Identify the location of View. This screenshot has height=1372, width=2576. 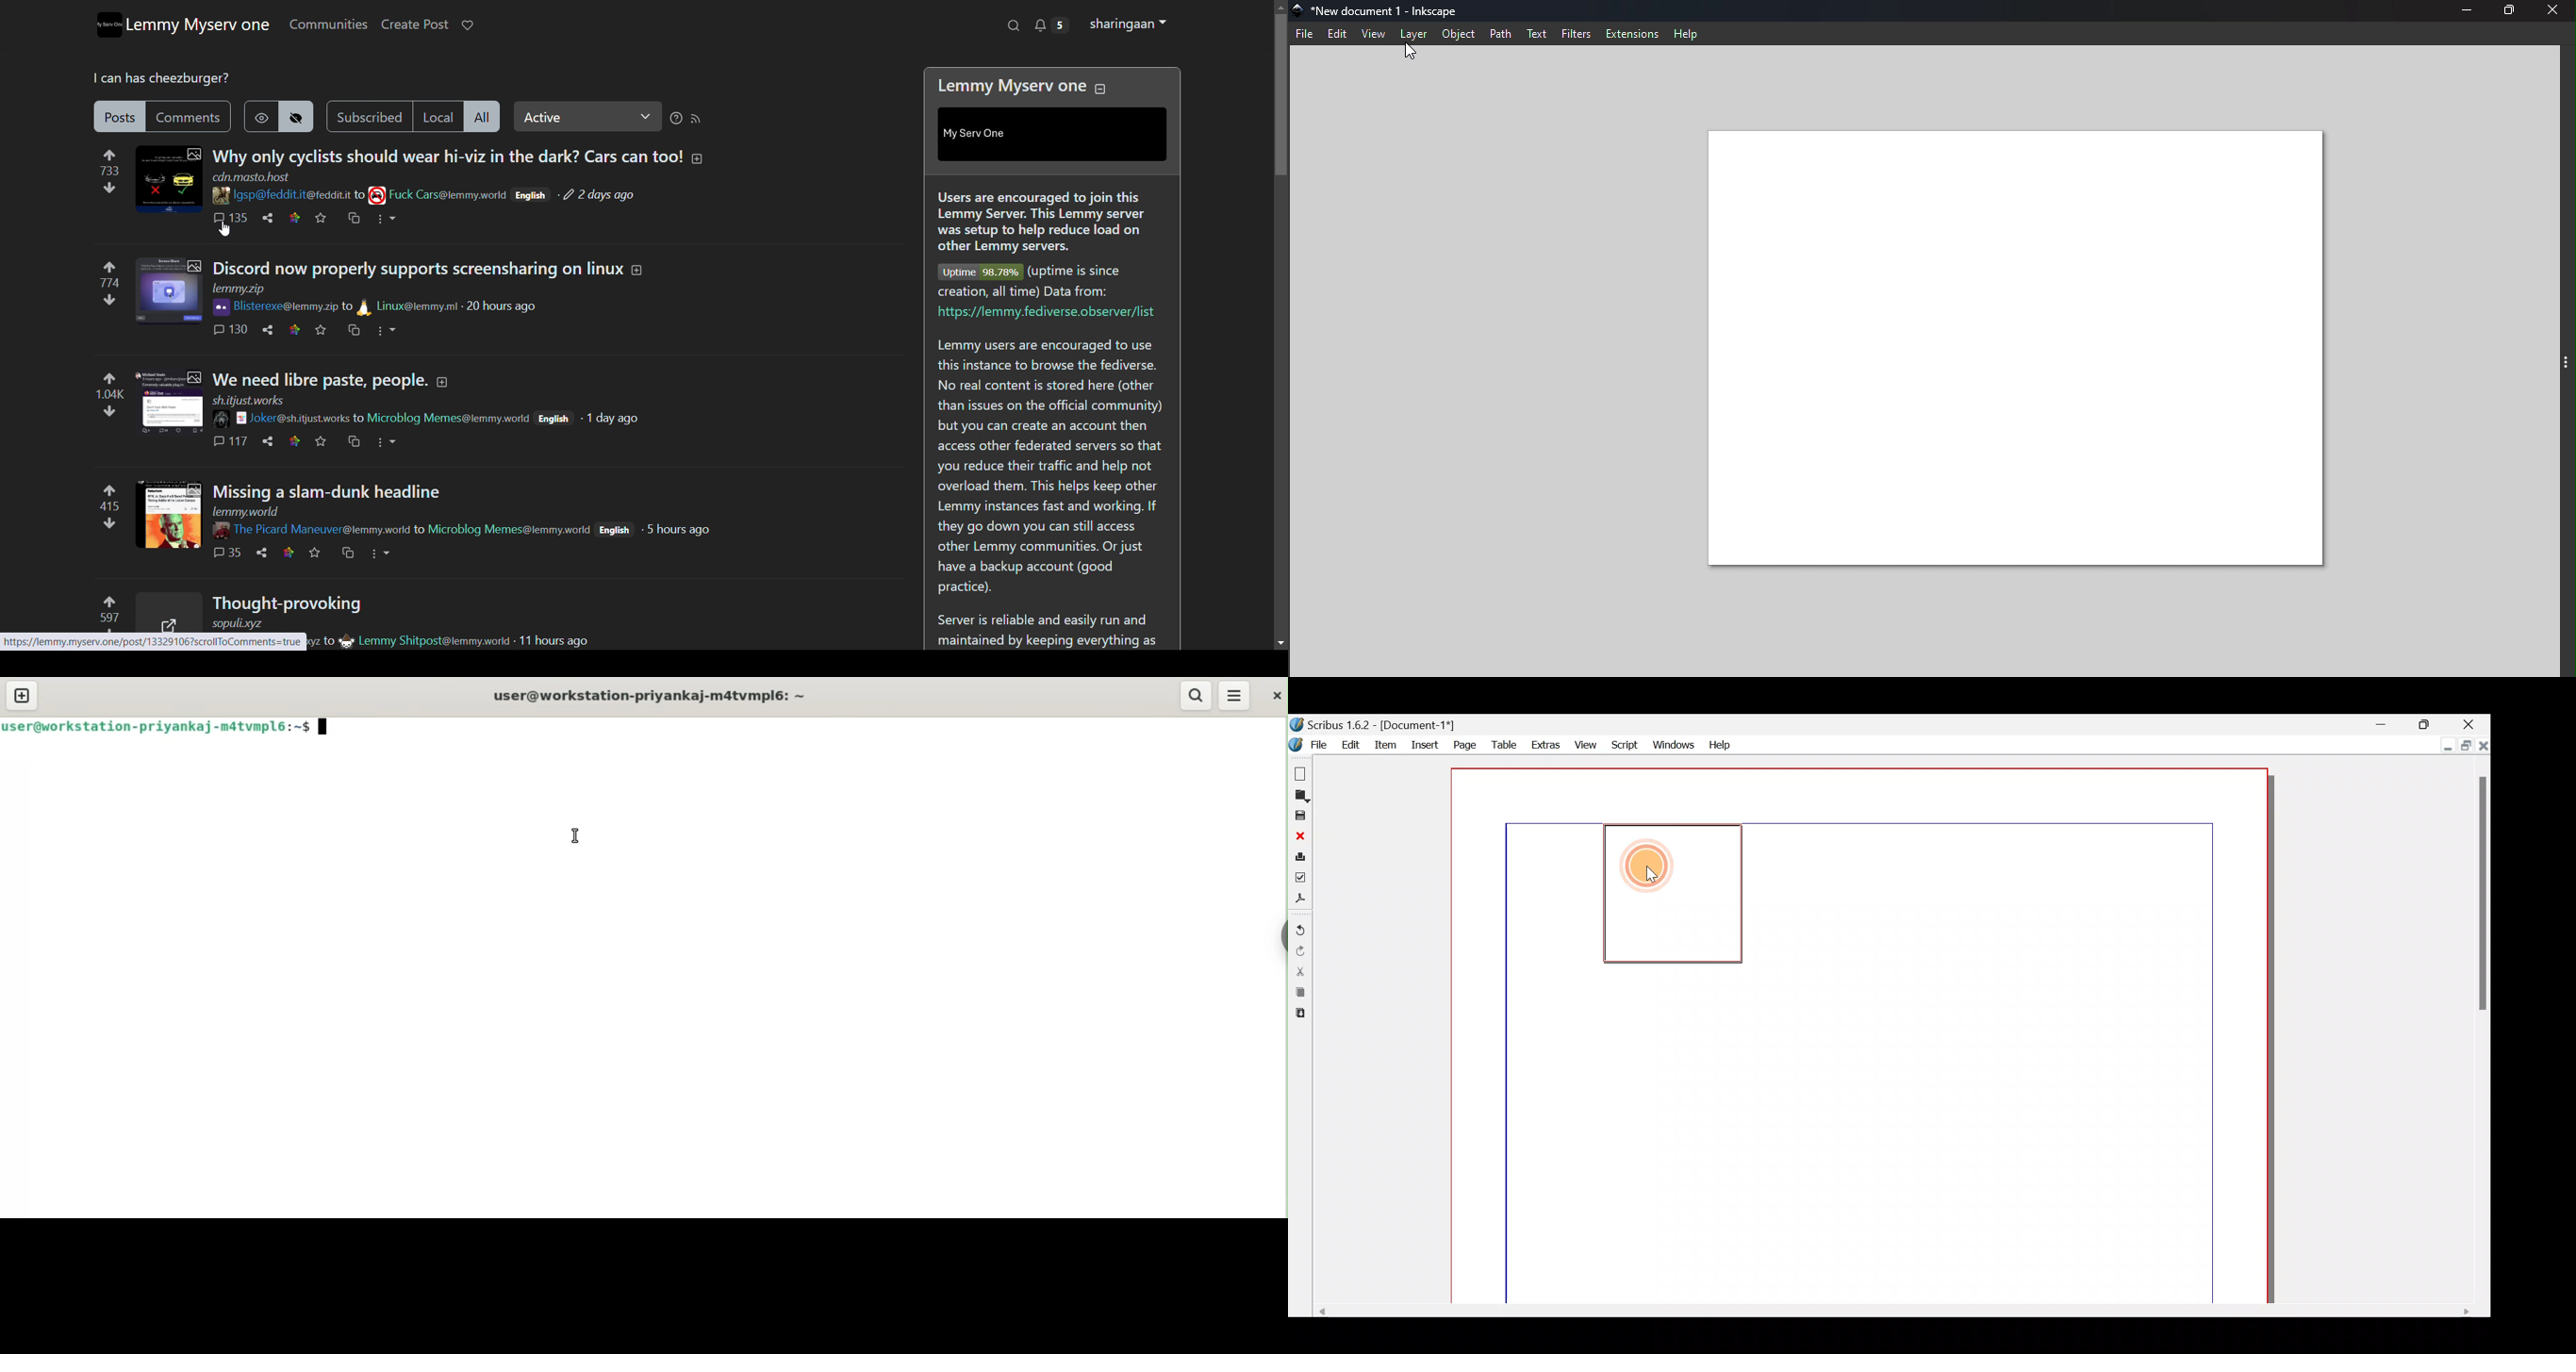
(1586, 744).